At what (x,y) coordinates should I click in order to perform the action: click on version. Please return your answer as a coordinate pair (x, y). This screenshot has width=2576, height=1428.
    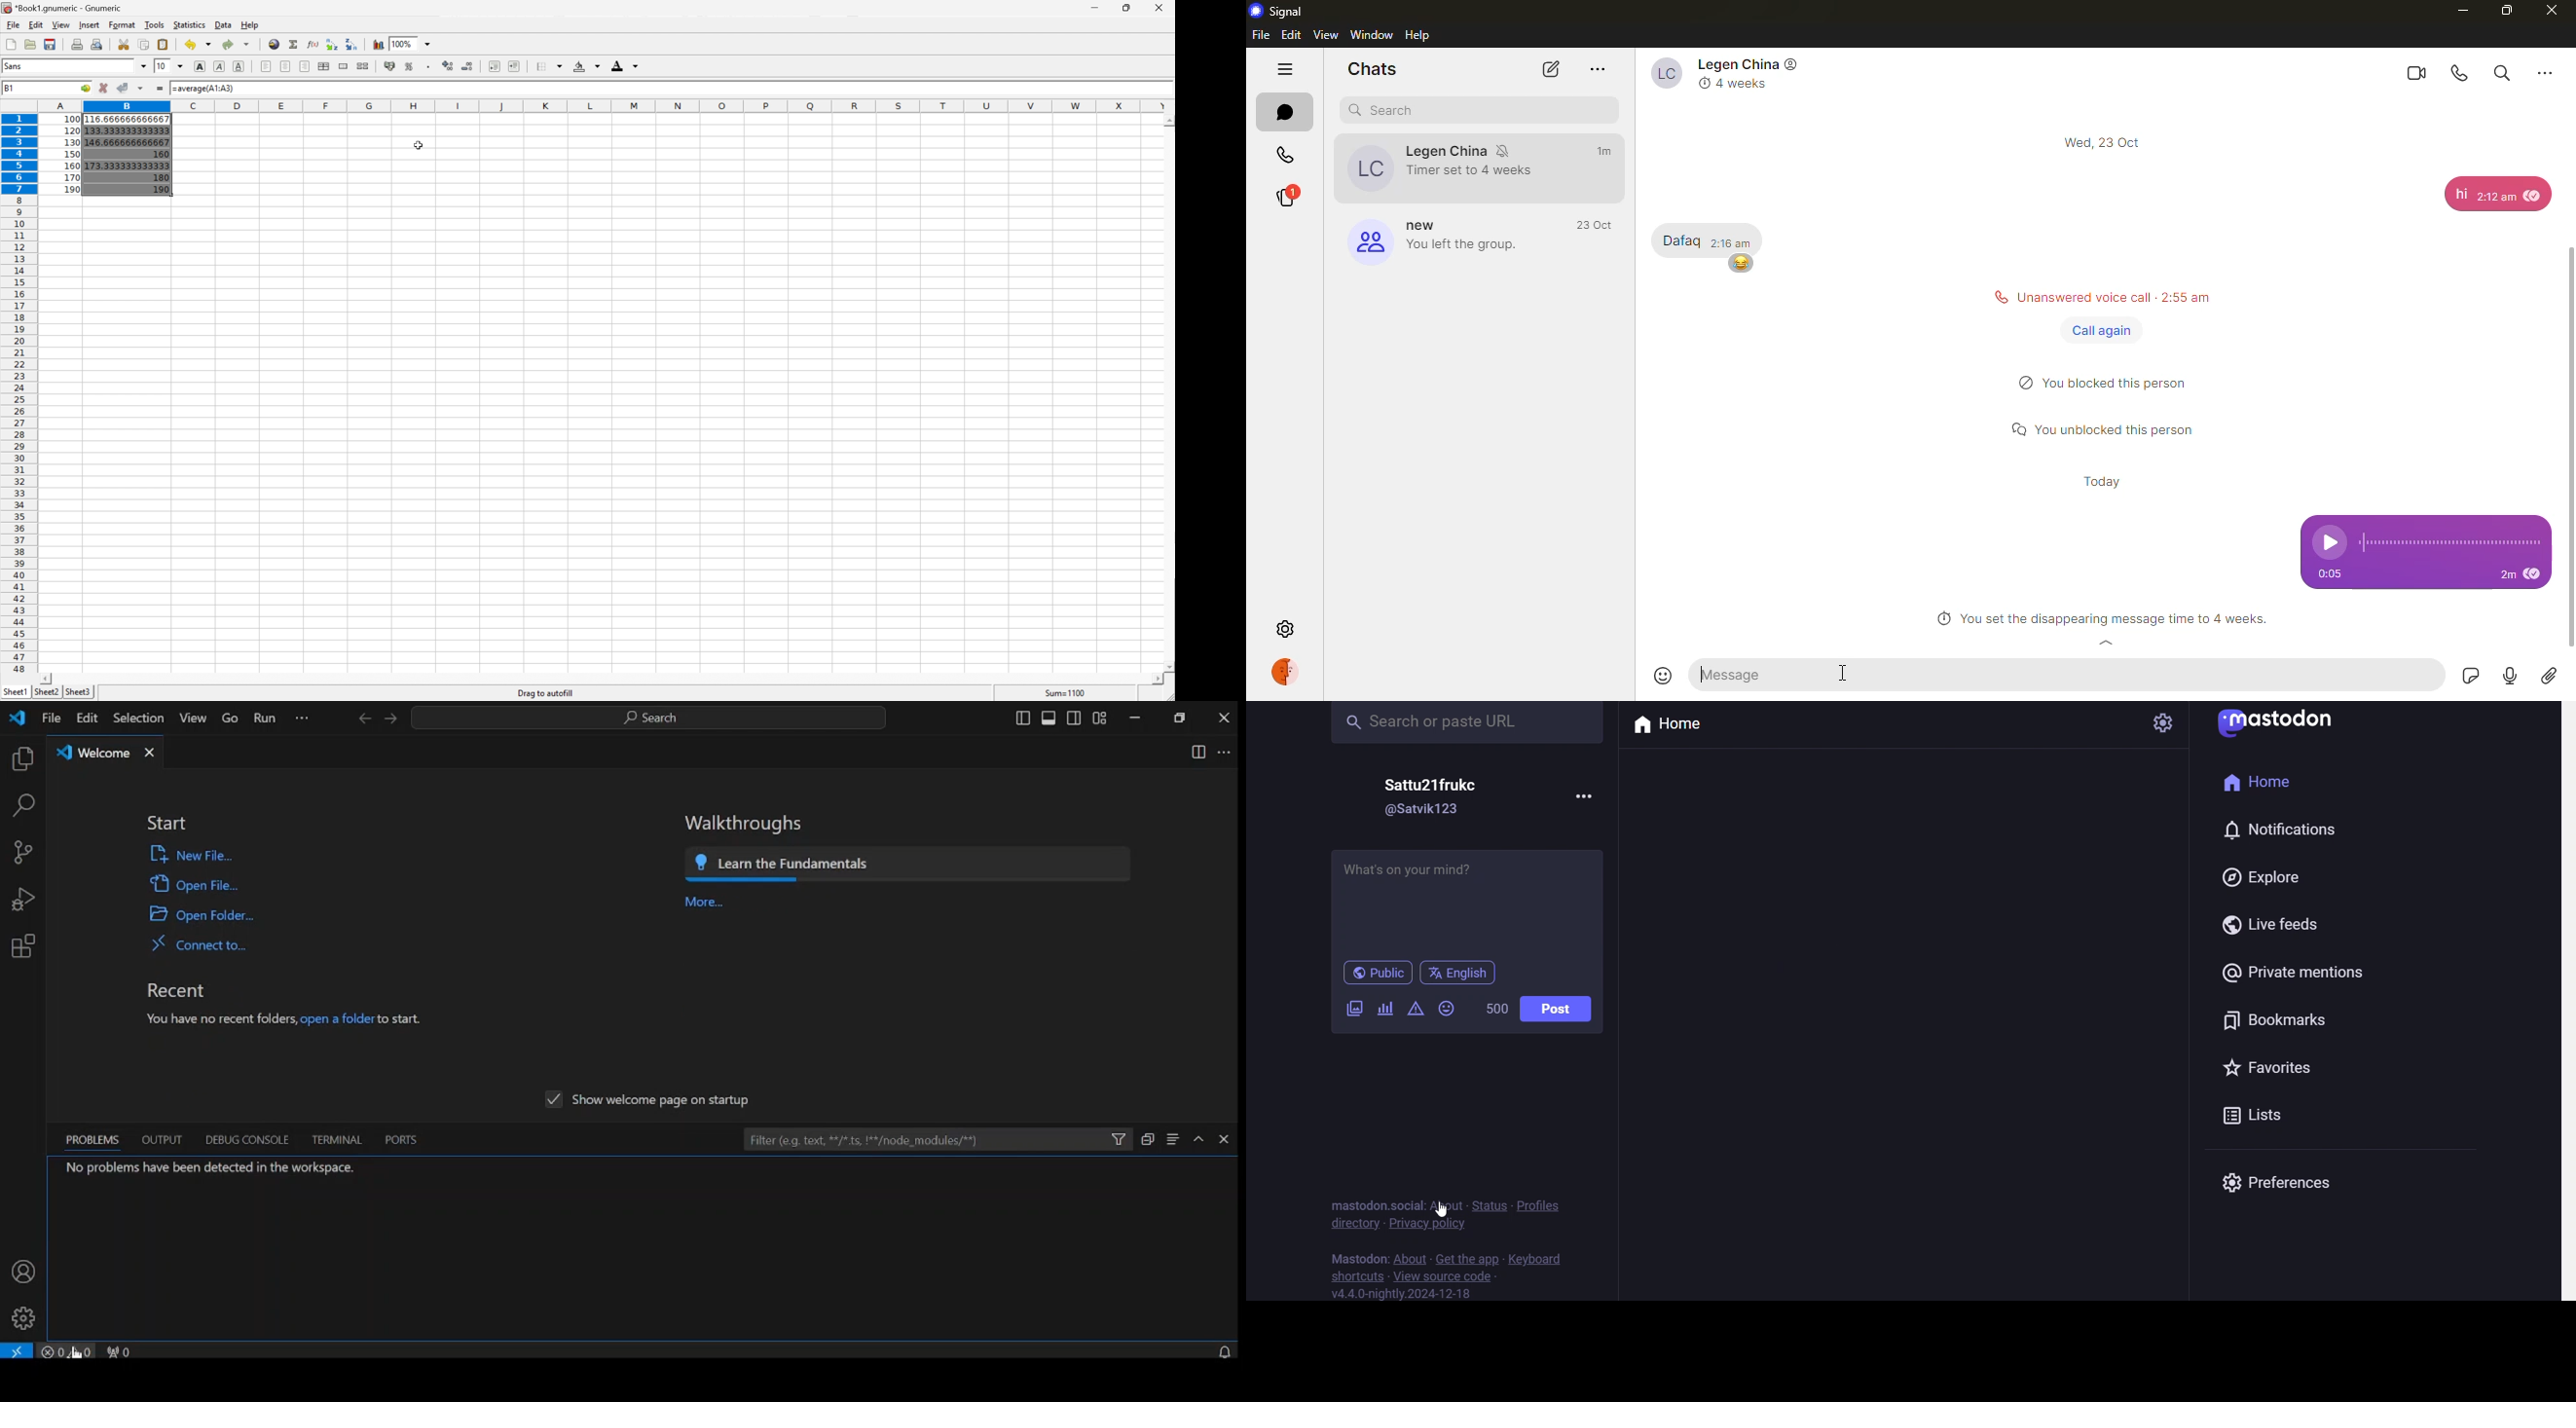
    Looking at the image, I should click on (1404, 1293).